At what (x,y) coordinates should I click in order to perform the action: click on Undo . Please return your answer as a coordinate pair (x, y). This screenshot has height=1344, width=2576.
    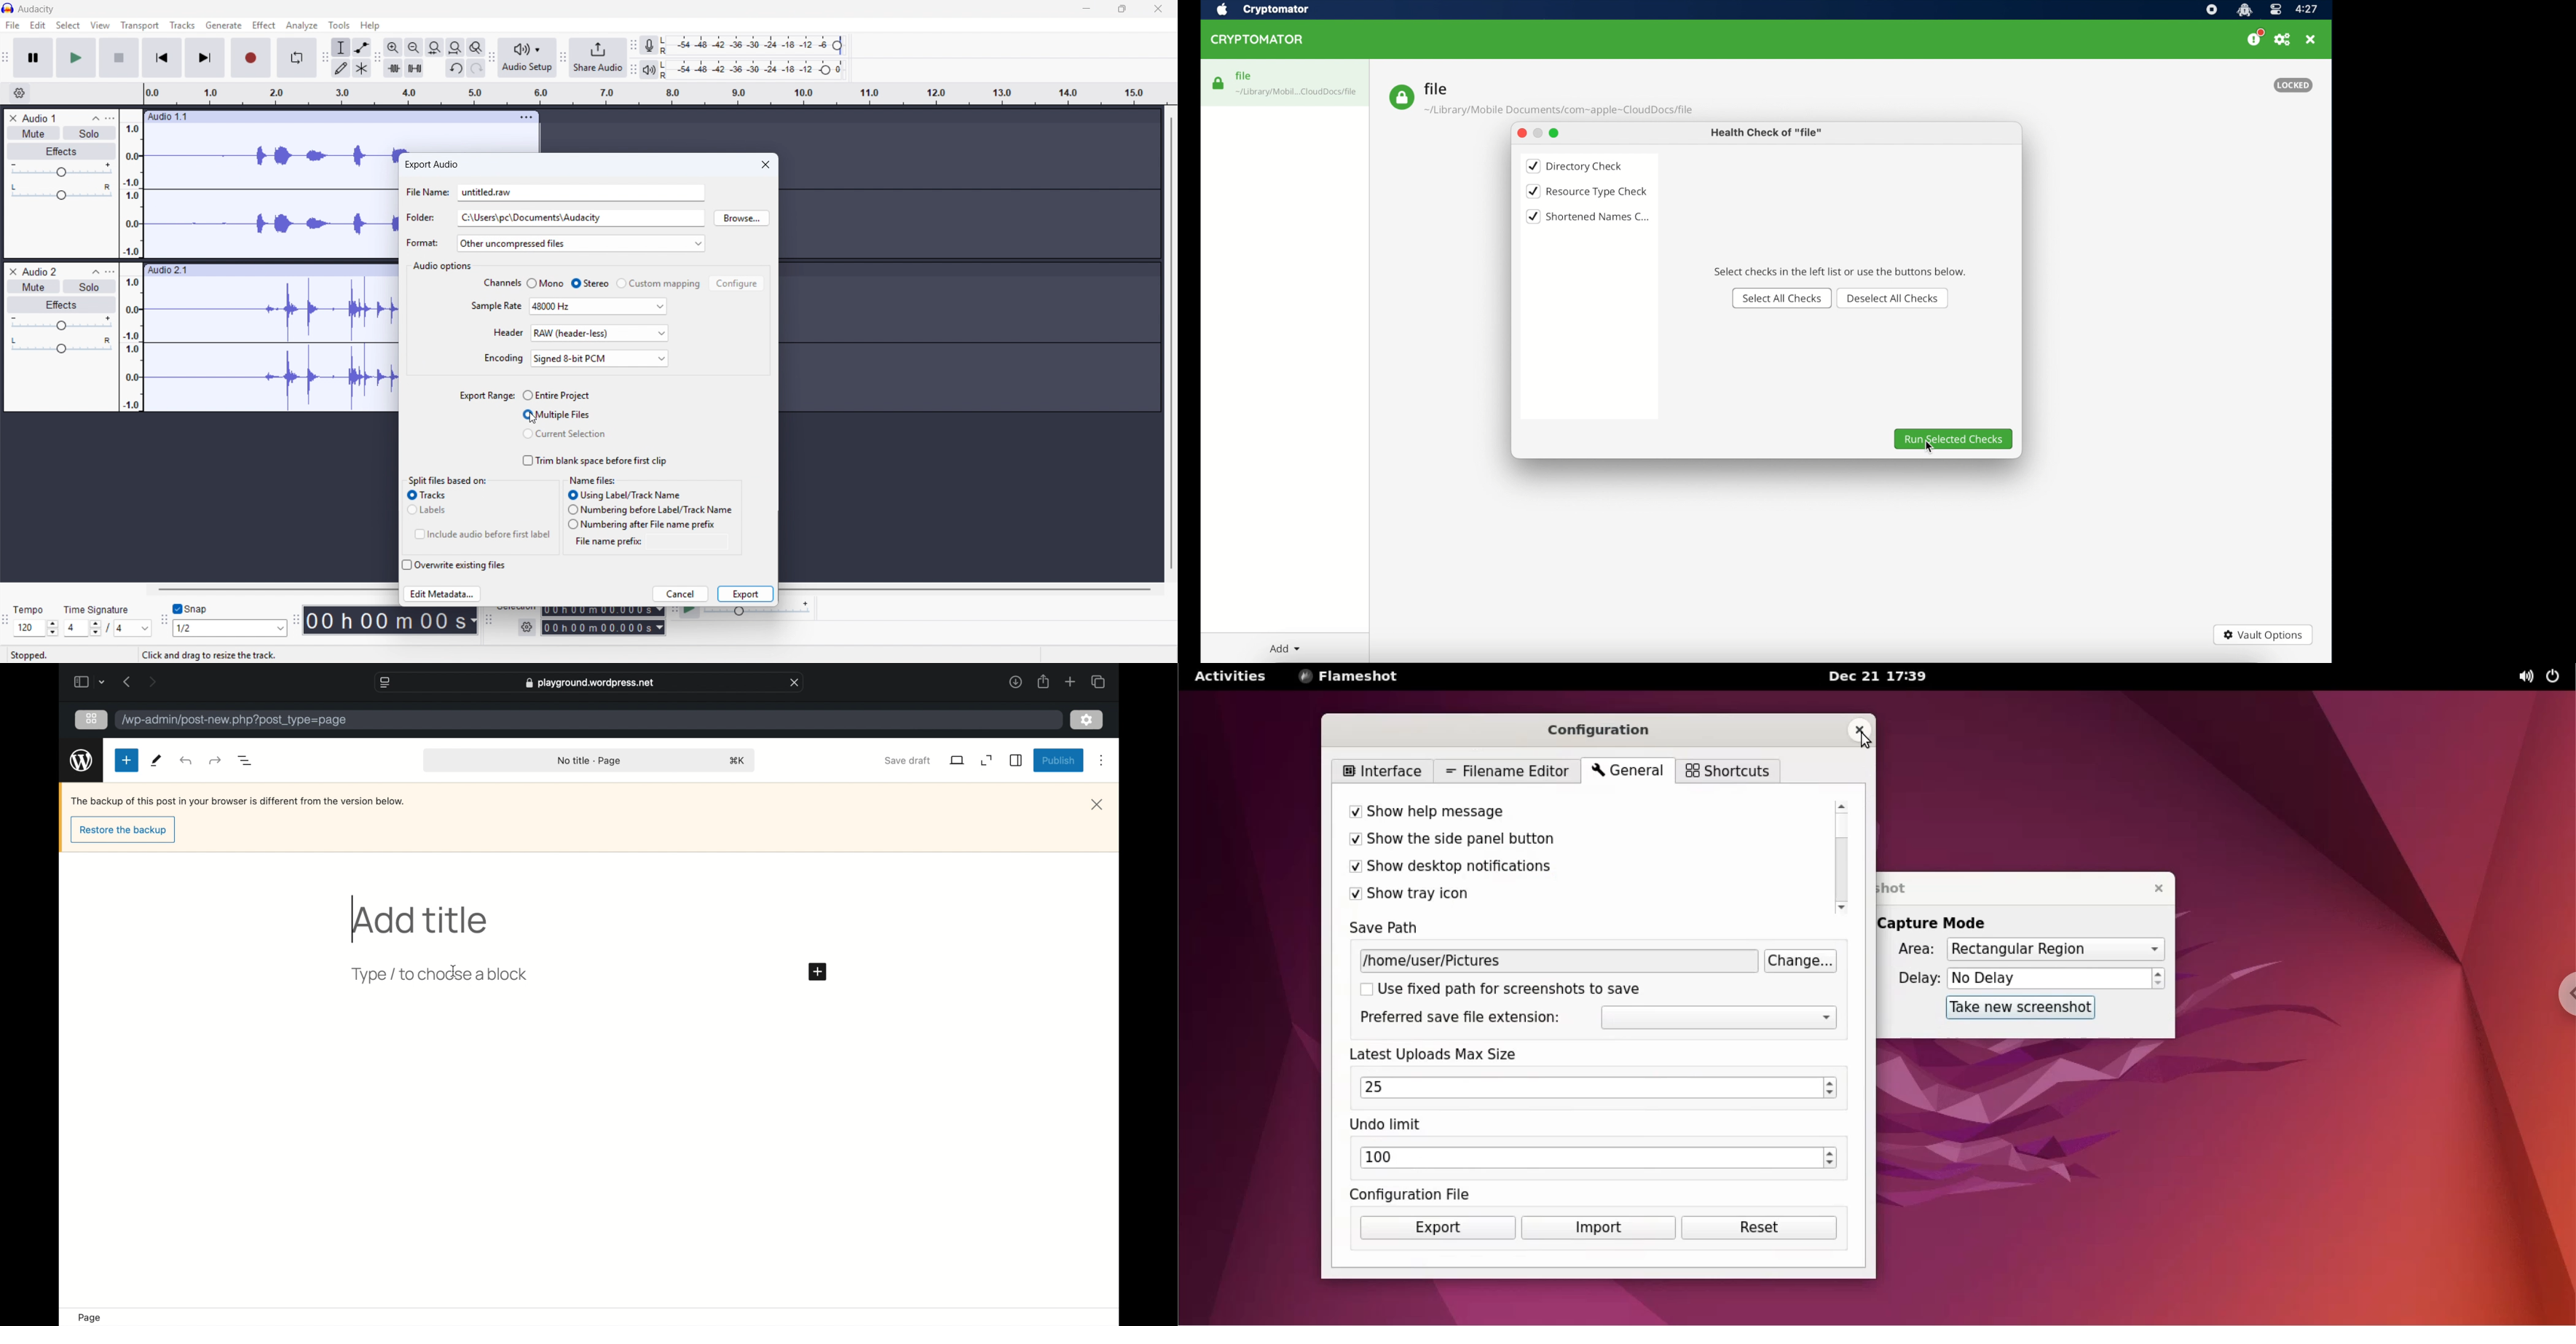
    Looking at the image, I should click on (457, 68).